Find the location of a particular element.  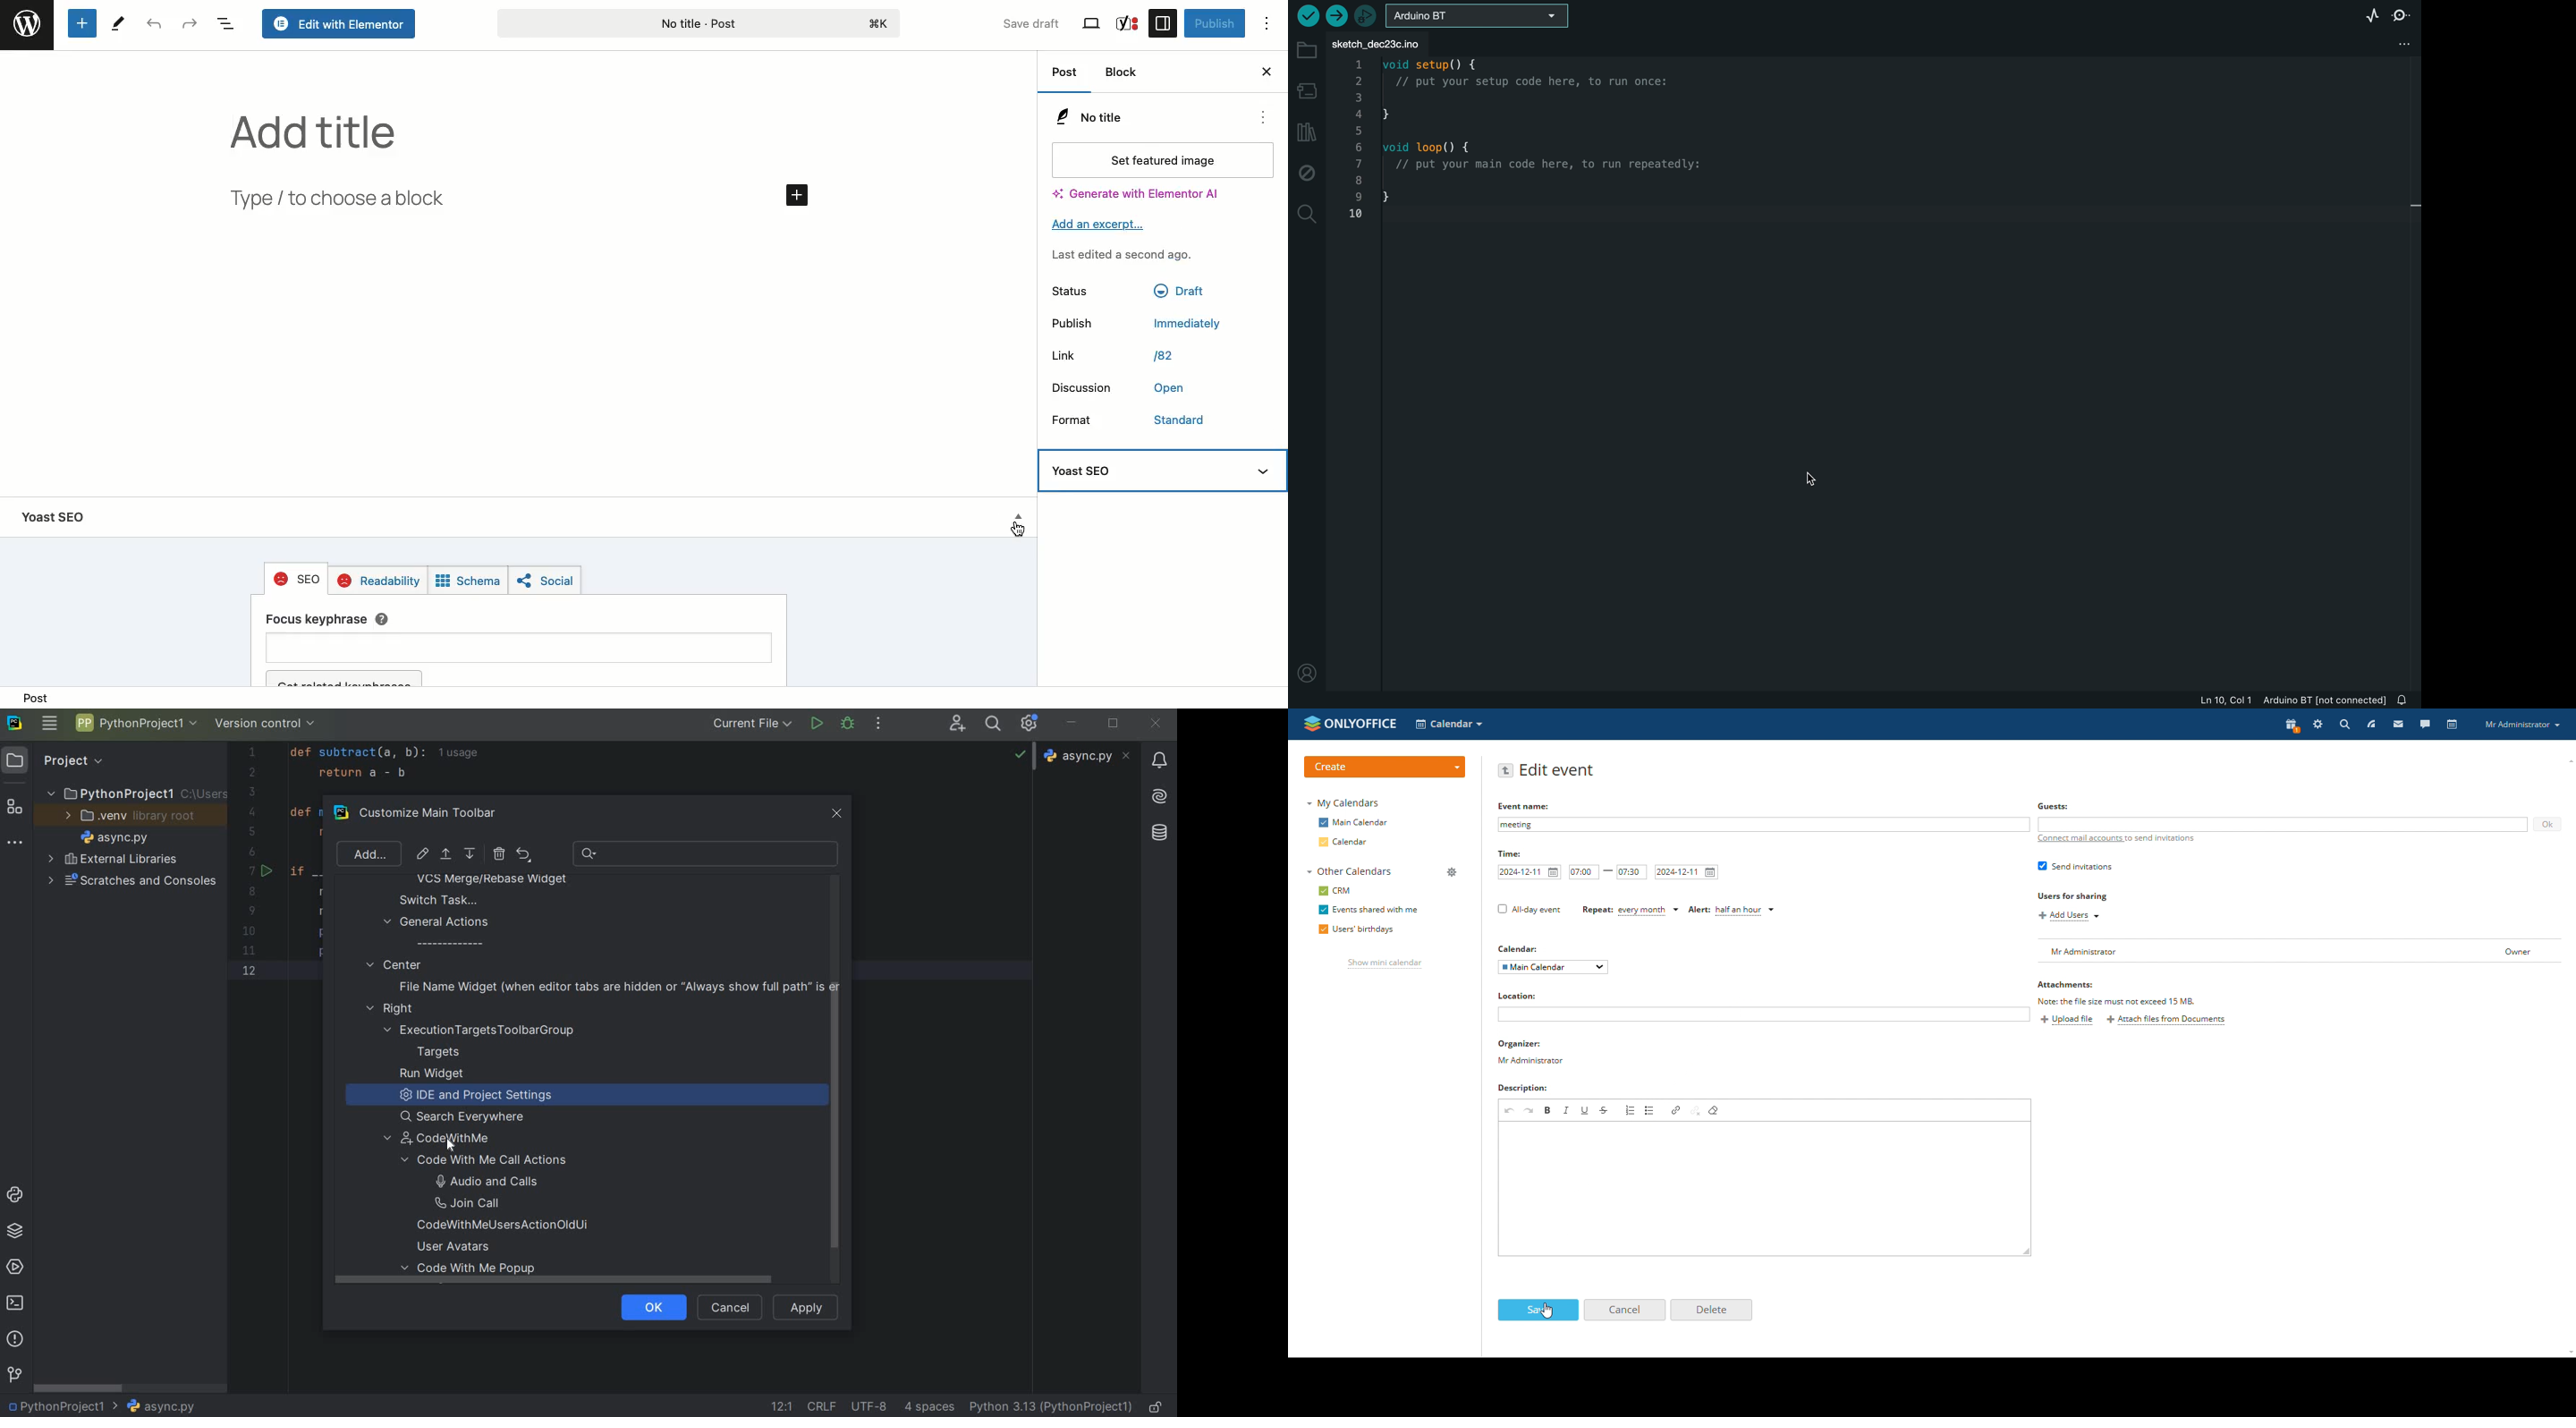

italic is located at coordinates (1567, 1110).